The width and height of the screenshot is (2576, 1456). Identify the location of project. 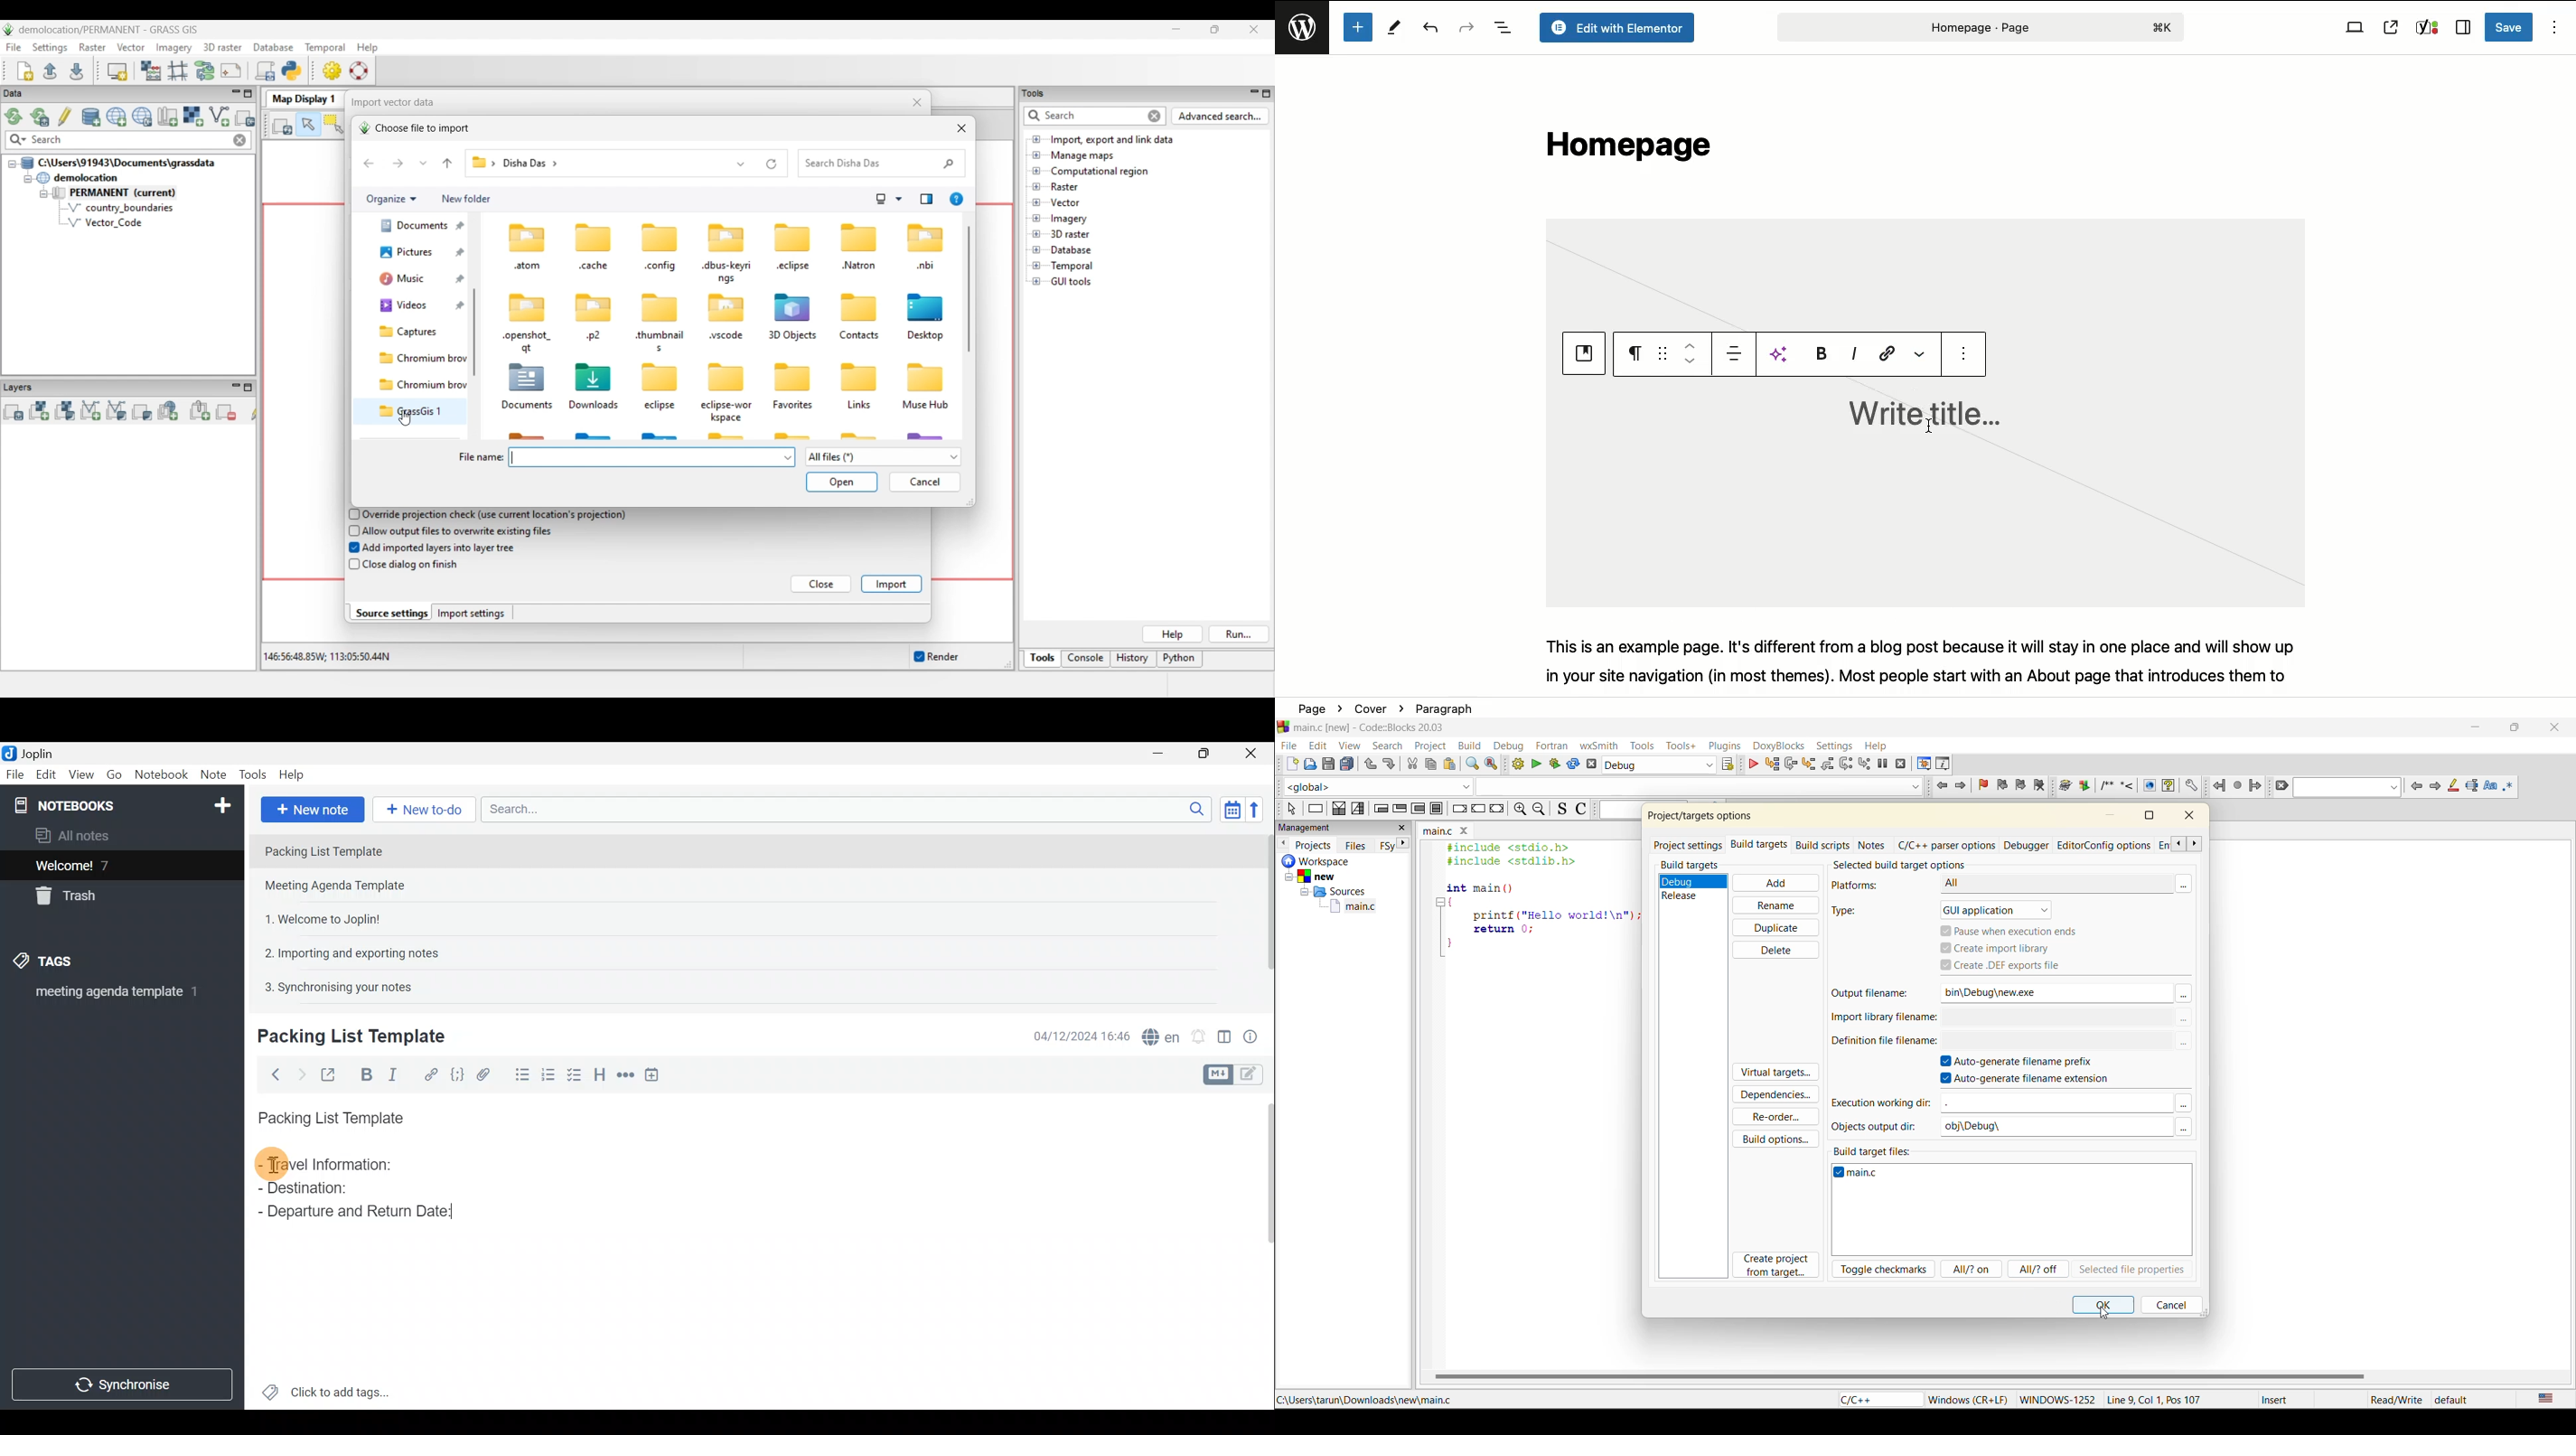
(1431, 744).